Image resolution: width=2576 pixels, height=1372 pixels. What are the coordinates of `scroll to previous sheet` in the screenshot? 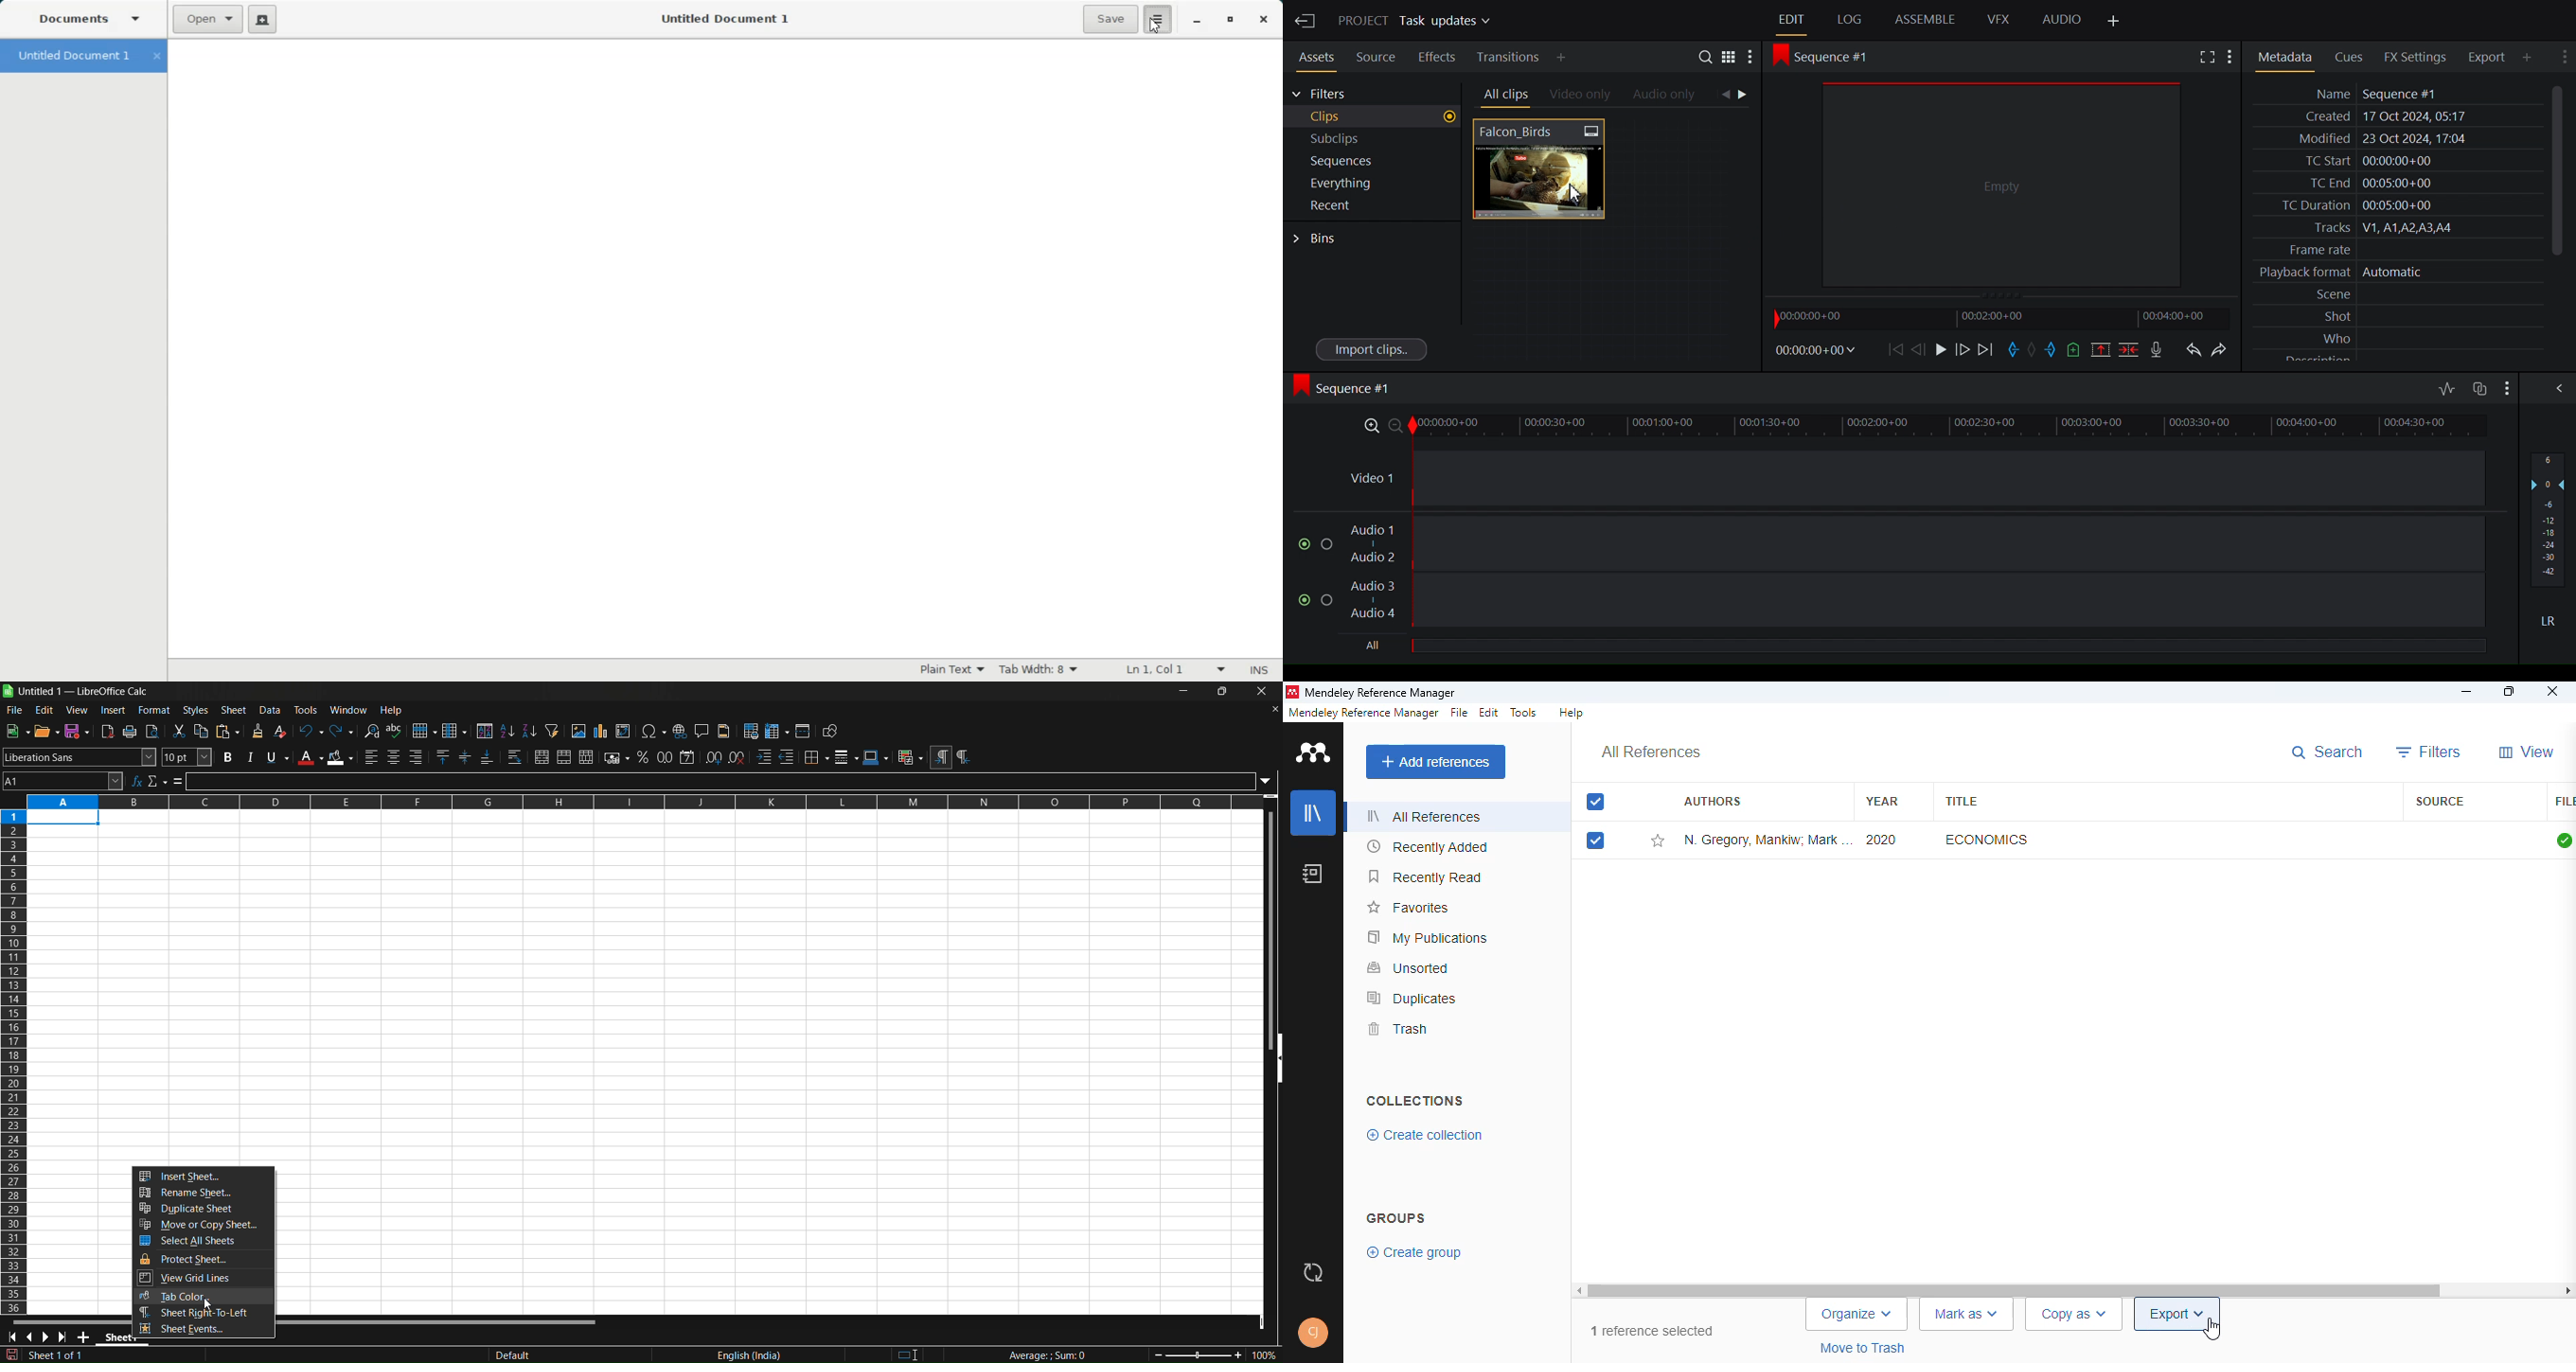 It's located at (32, 1338).